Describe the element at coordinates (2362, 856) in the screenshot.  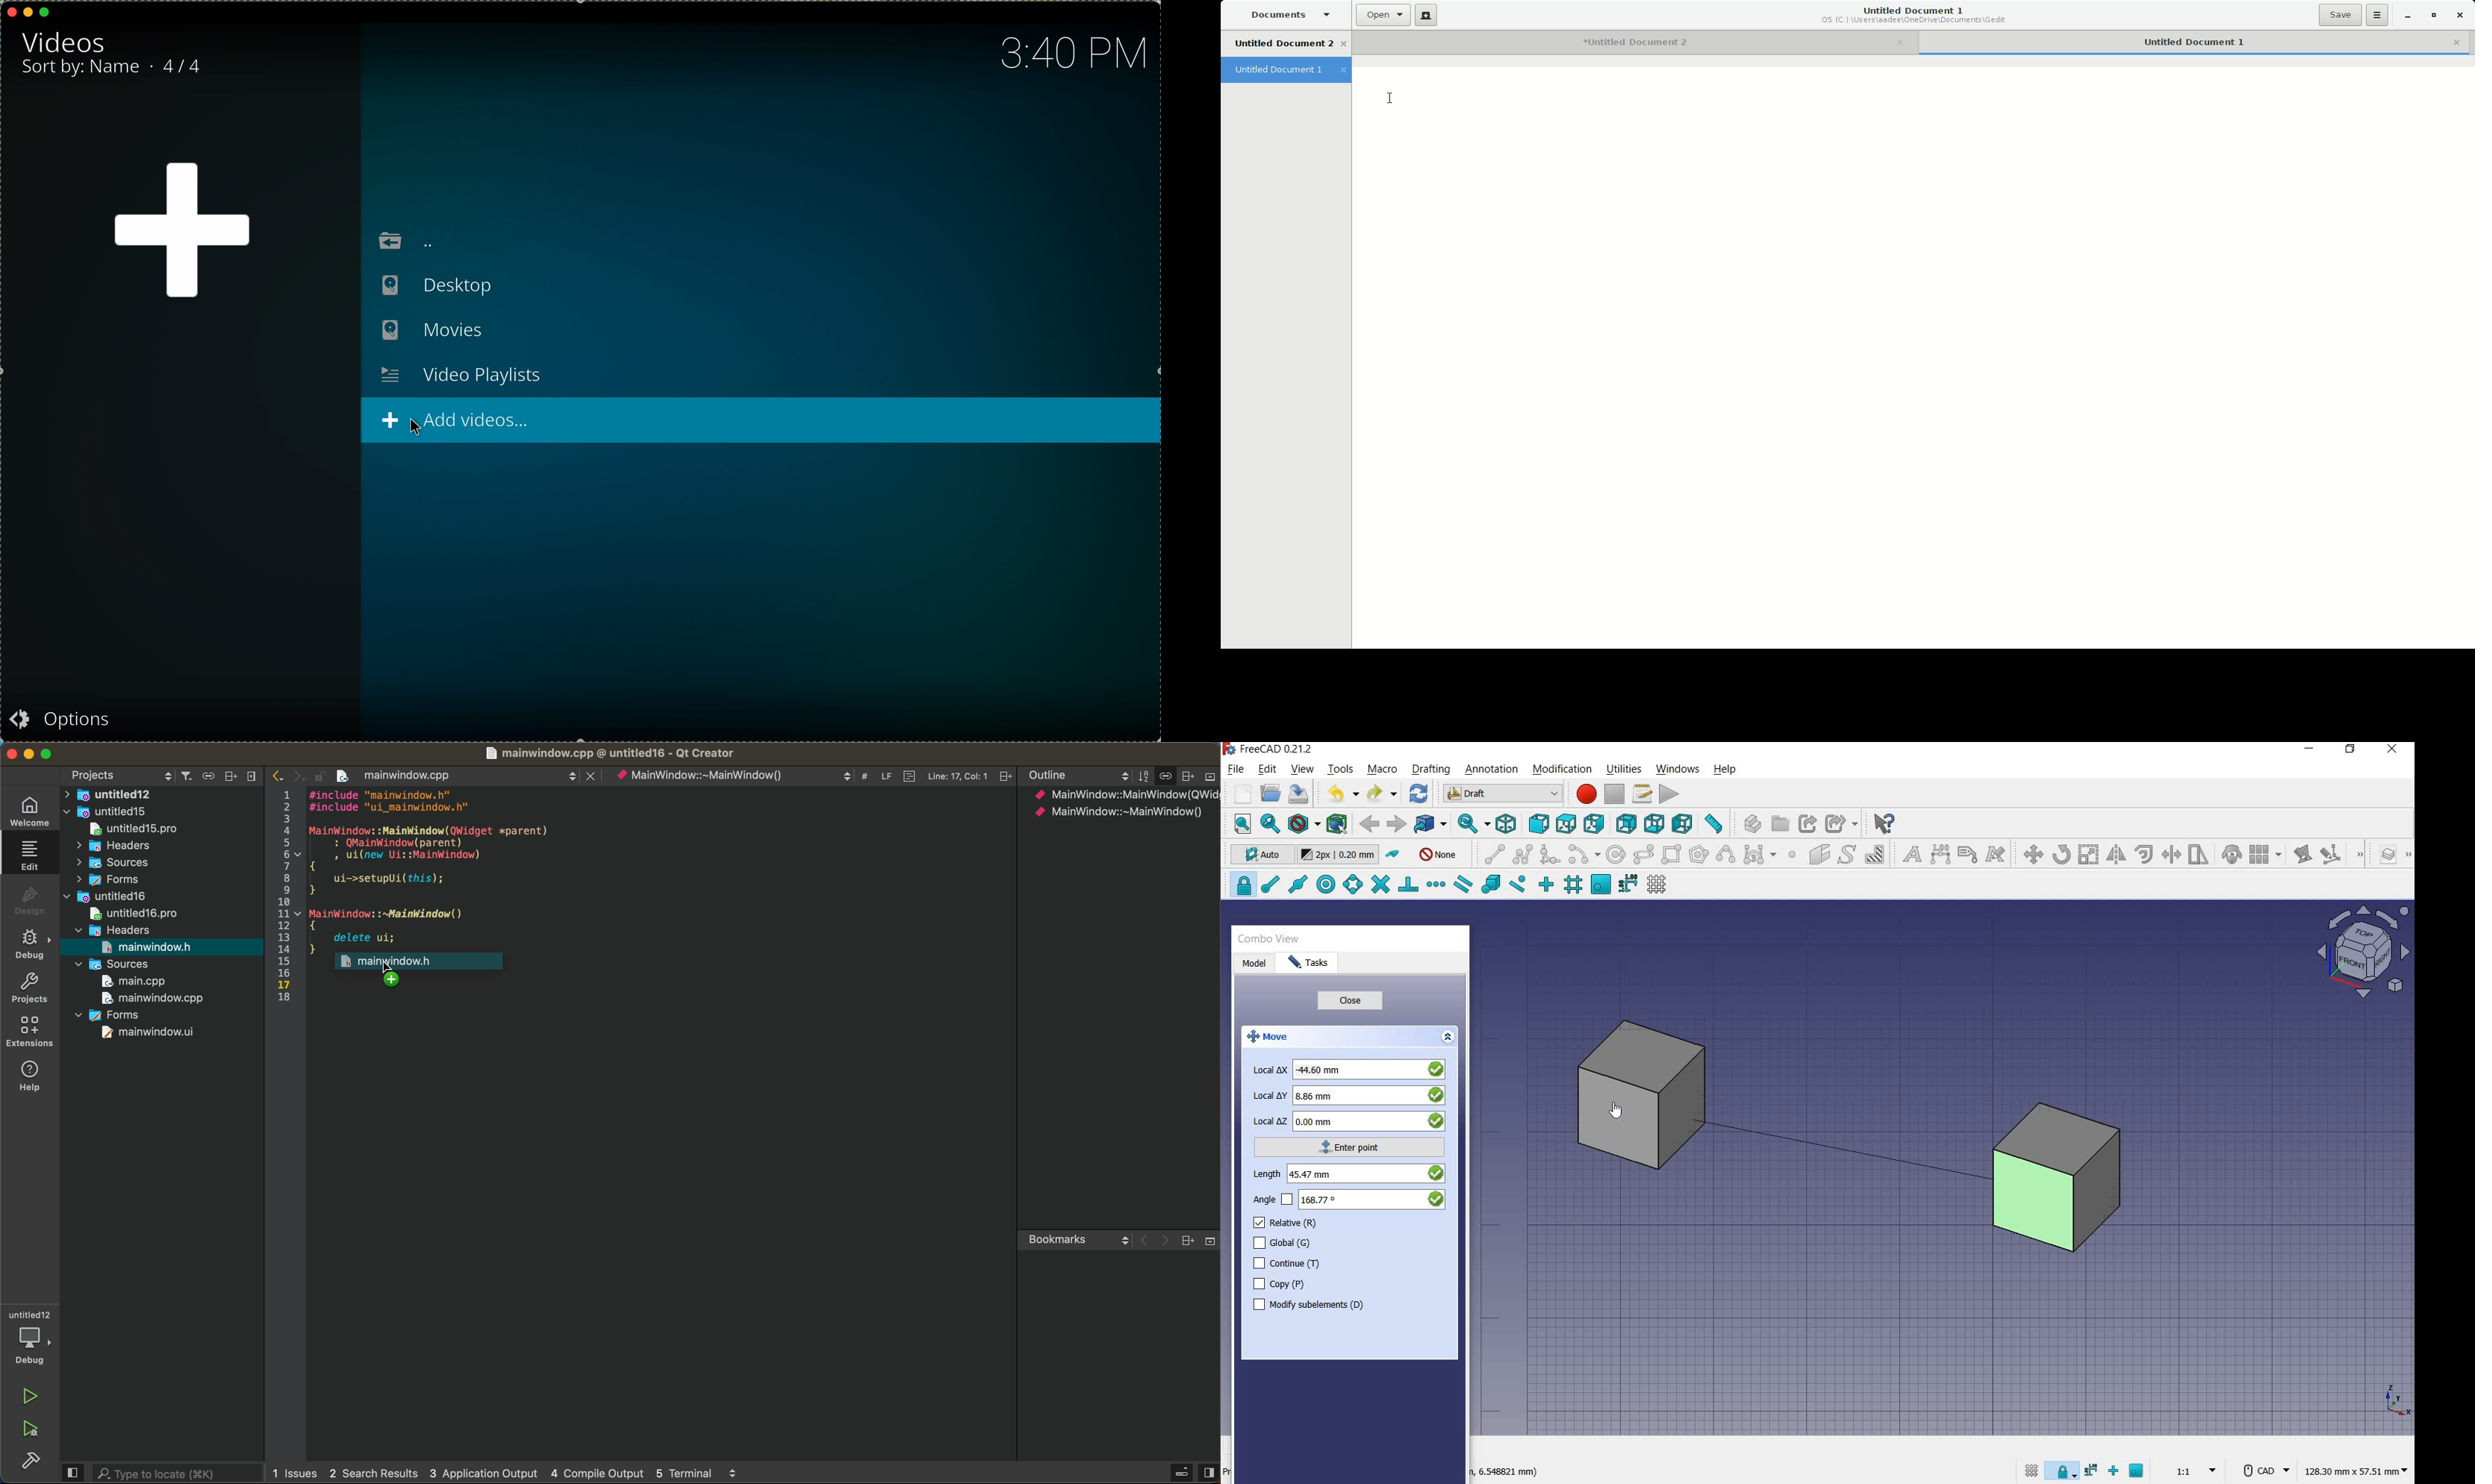
I see `draft modification tools` at that location.